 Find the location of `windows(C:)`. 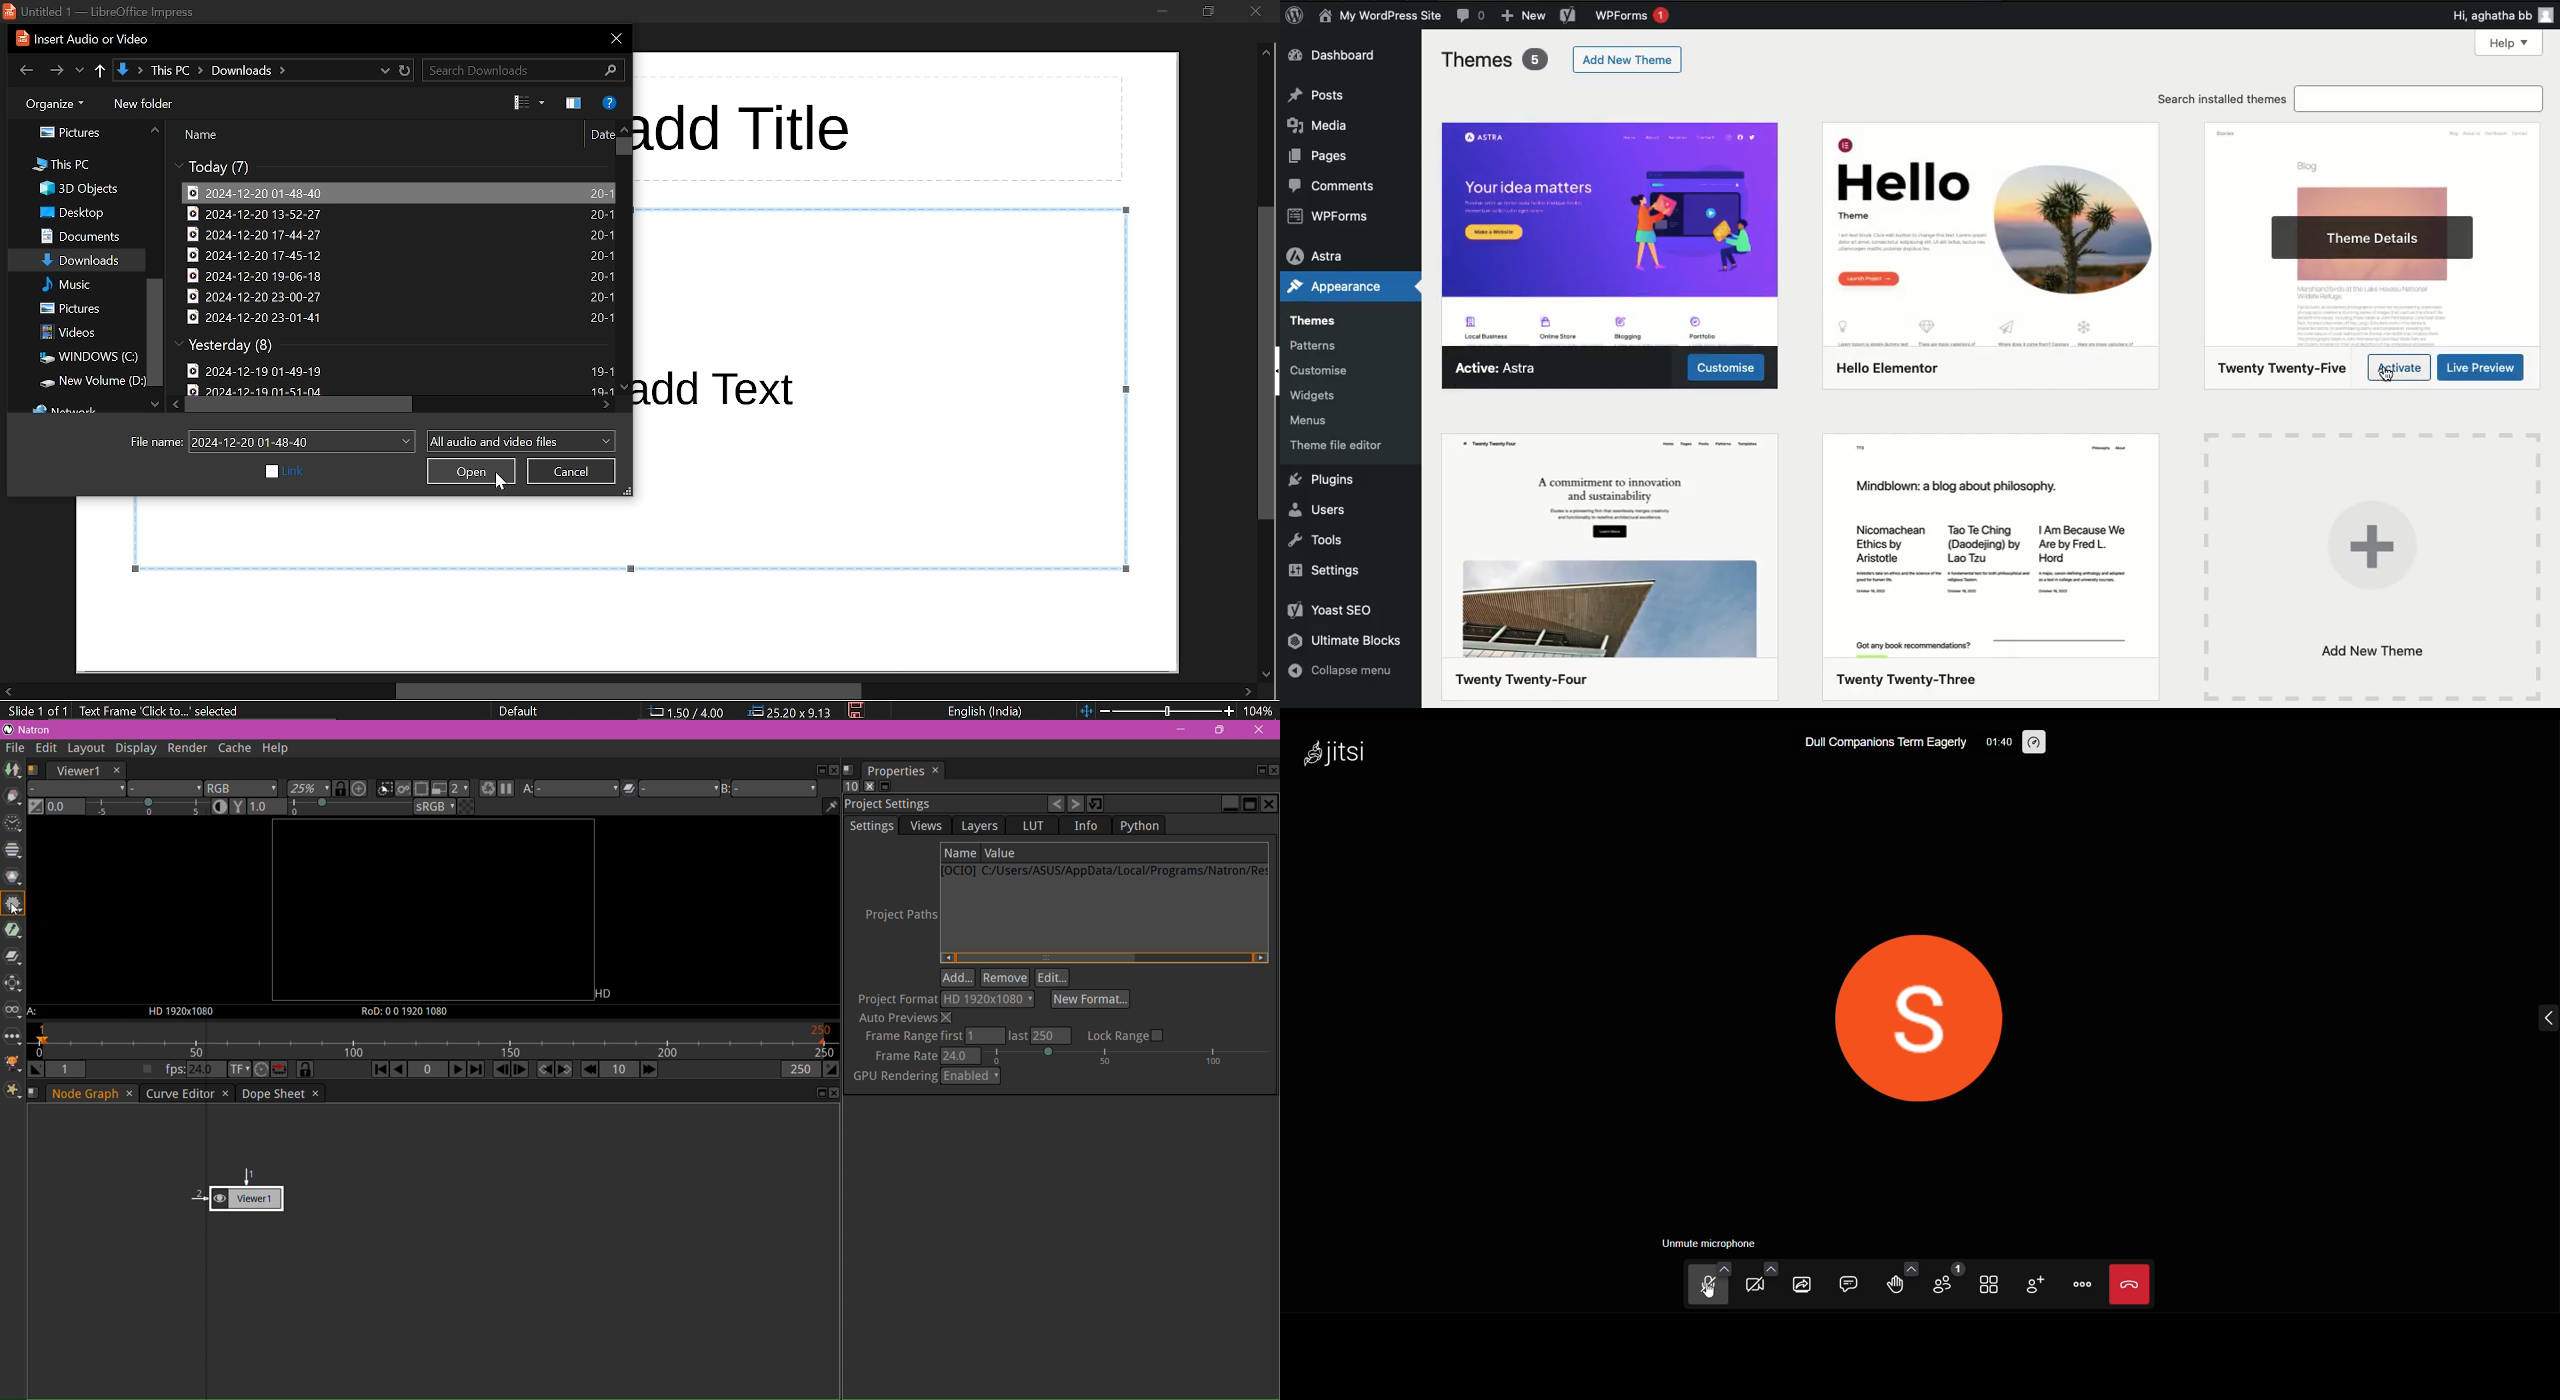

windows(C:) is located at coordinates (86, 358).